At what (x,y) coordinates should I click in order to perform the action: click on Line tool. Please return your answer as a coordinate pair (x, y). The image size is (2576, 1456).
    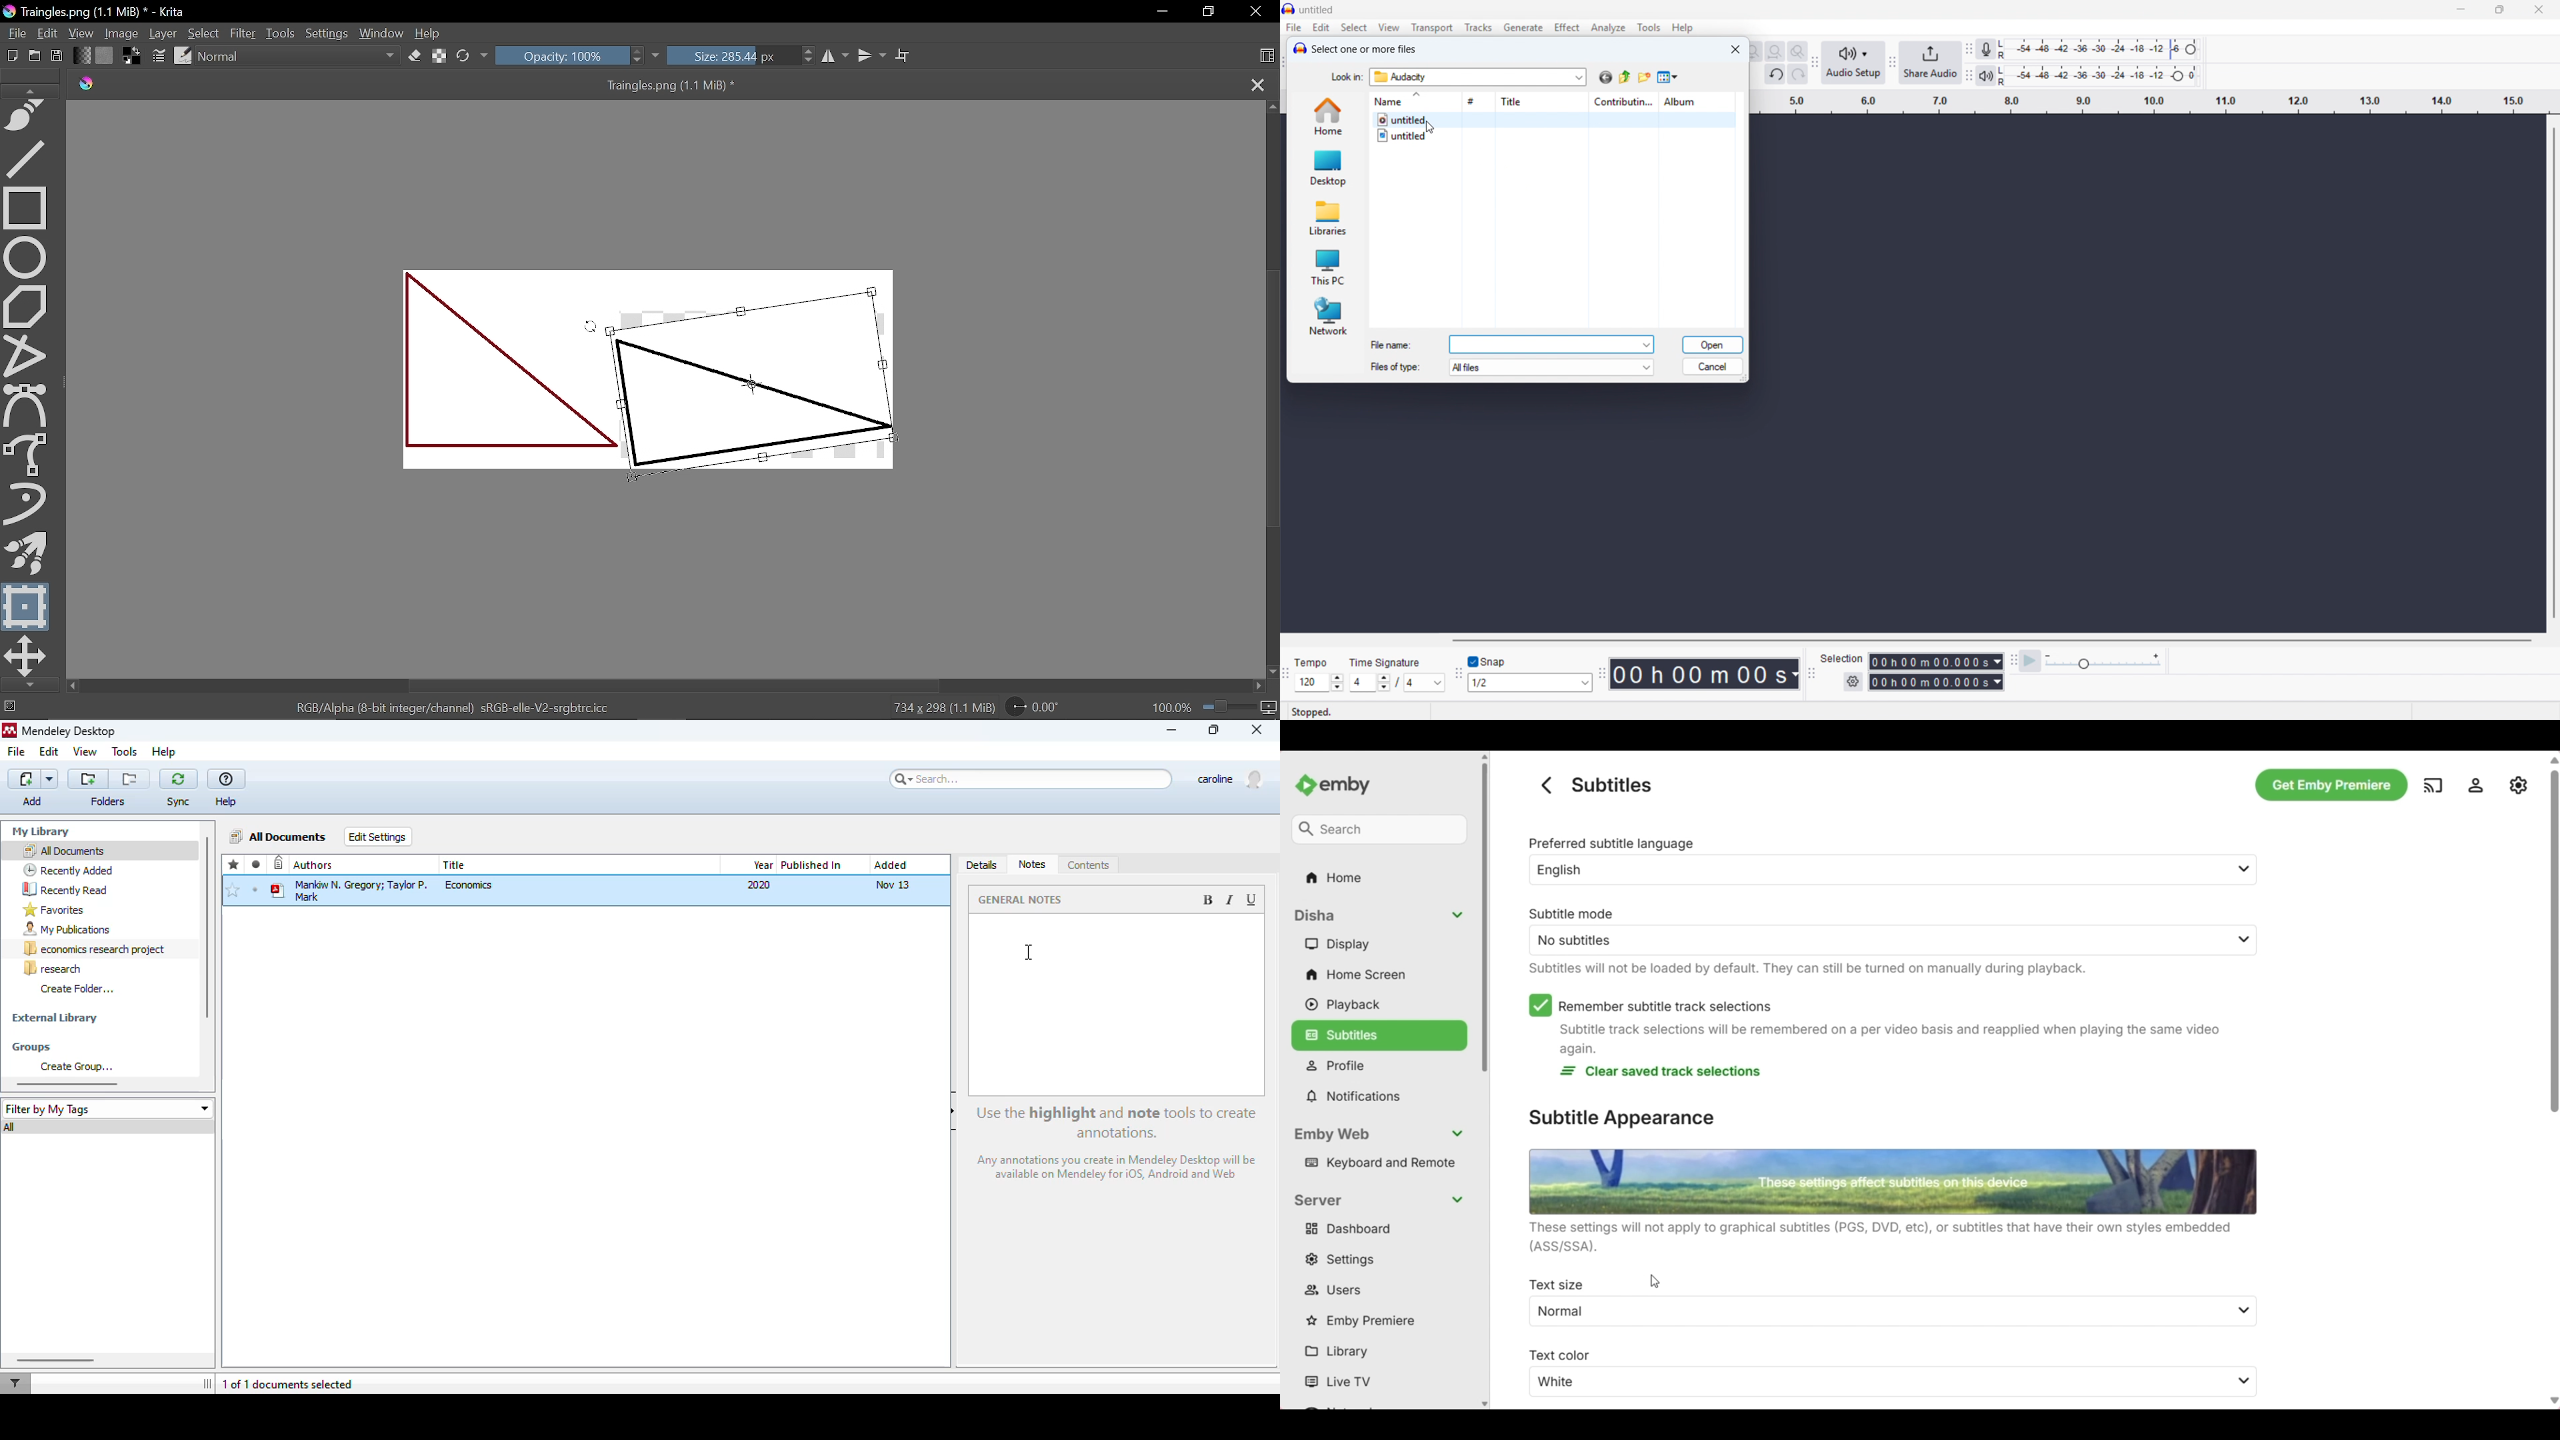
    Looking at the image, I should click on (30, 158).